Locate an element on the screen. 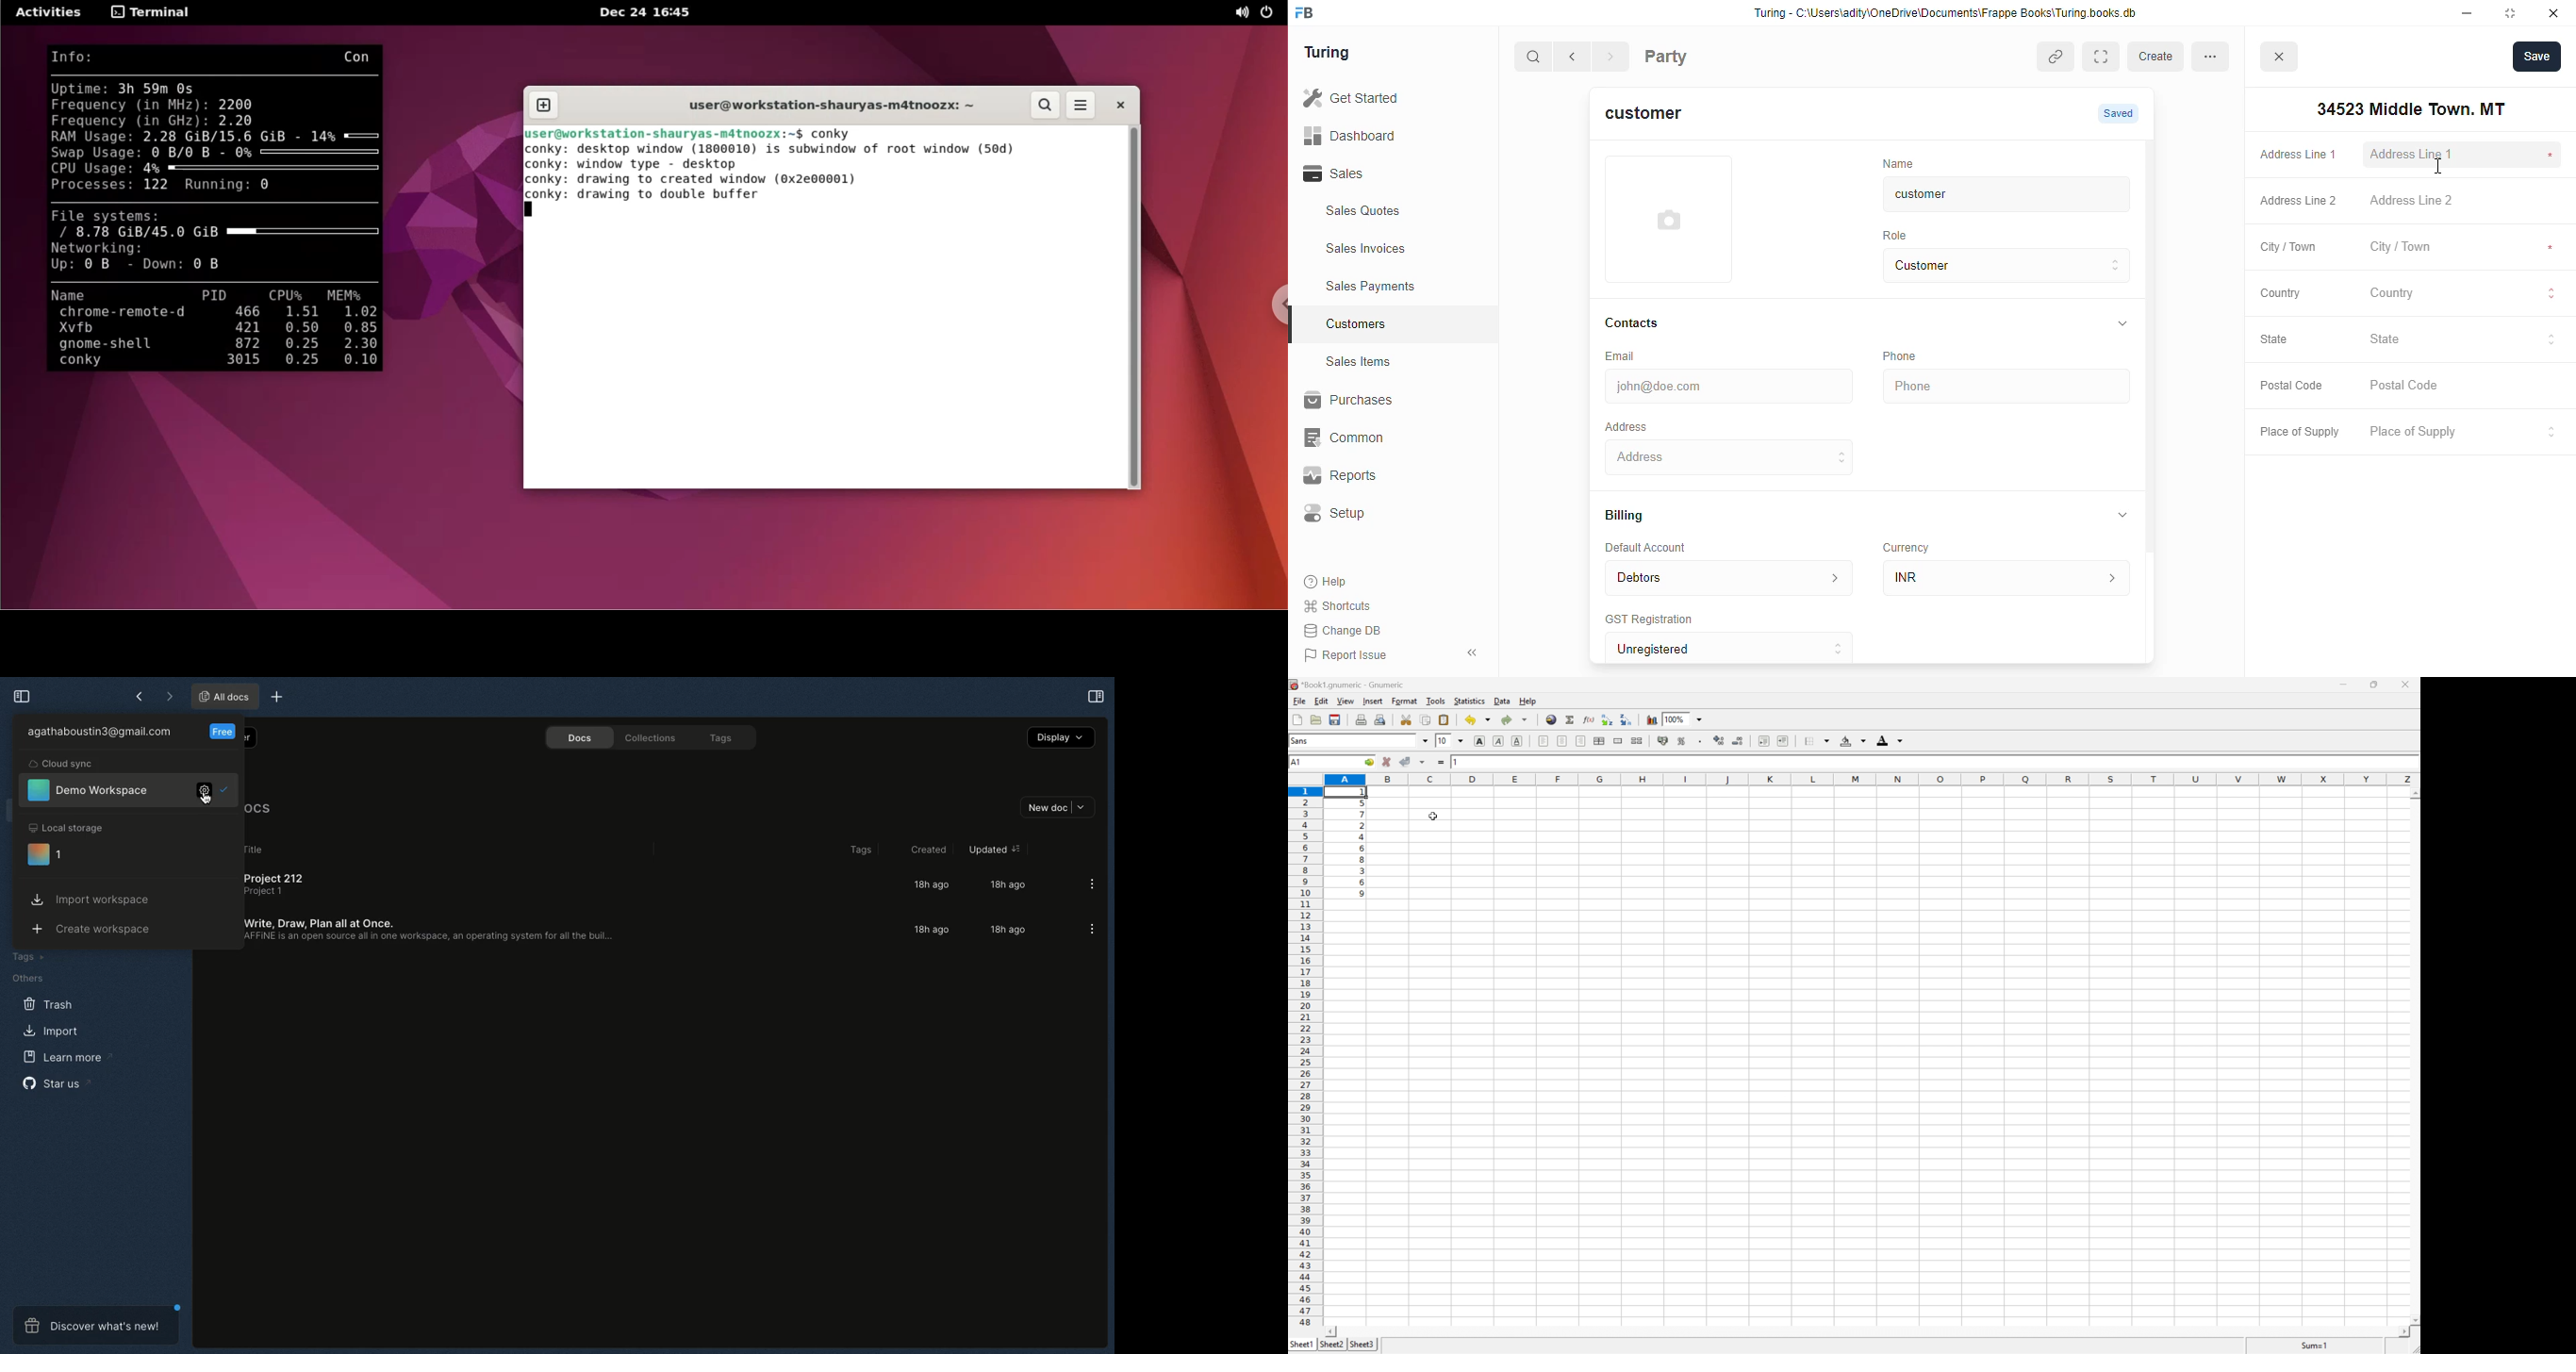  Help is located at coordinates (1328, 583).